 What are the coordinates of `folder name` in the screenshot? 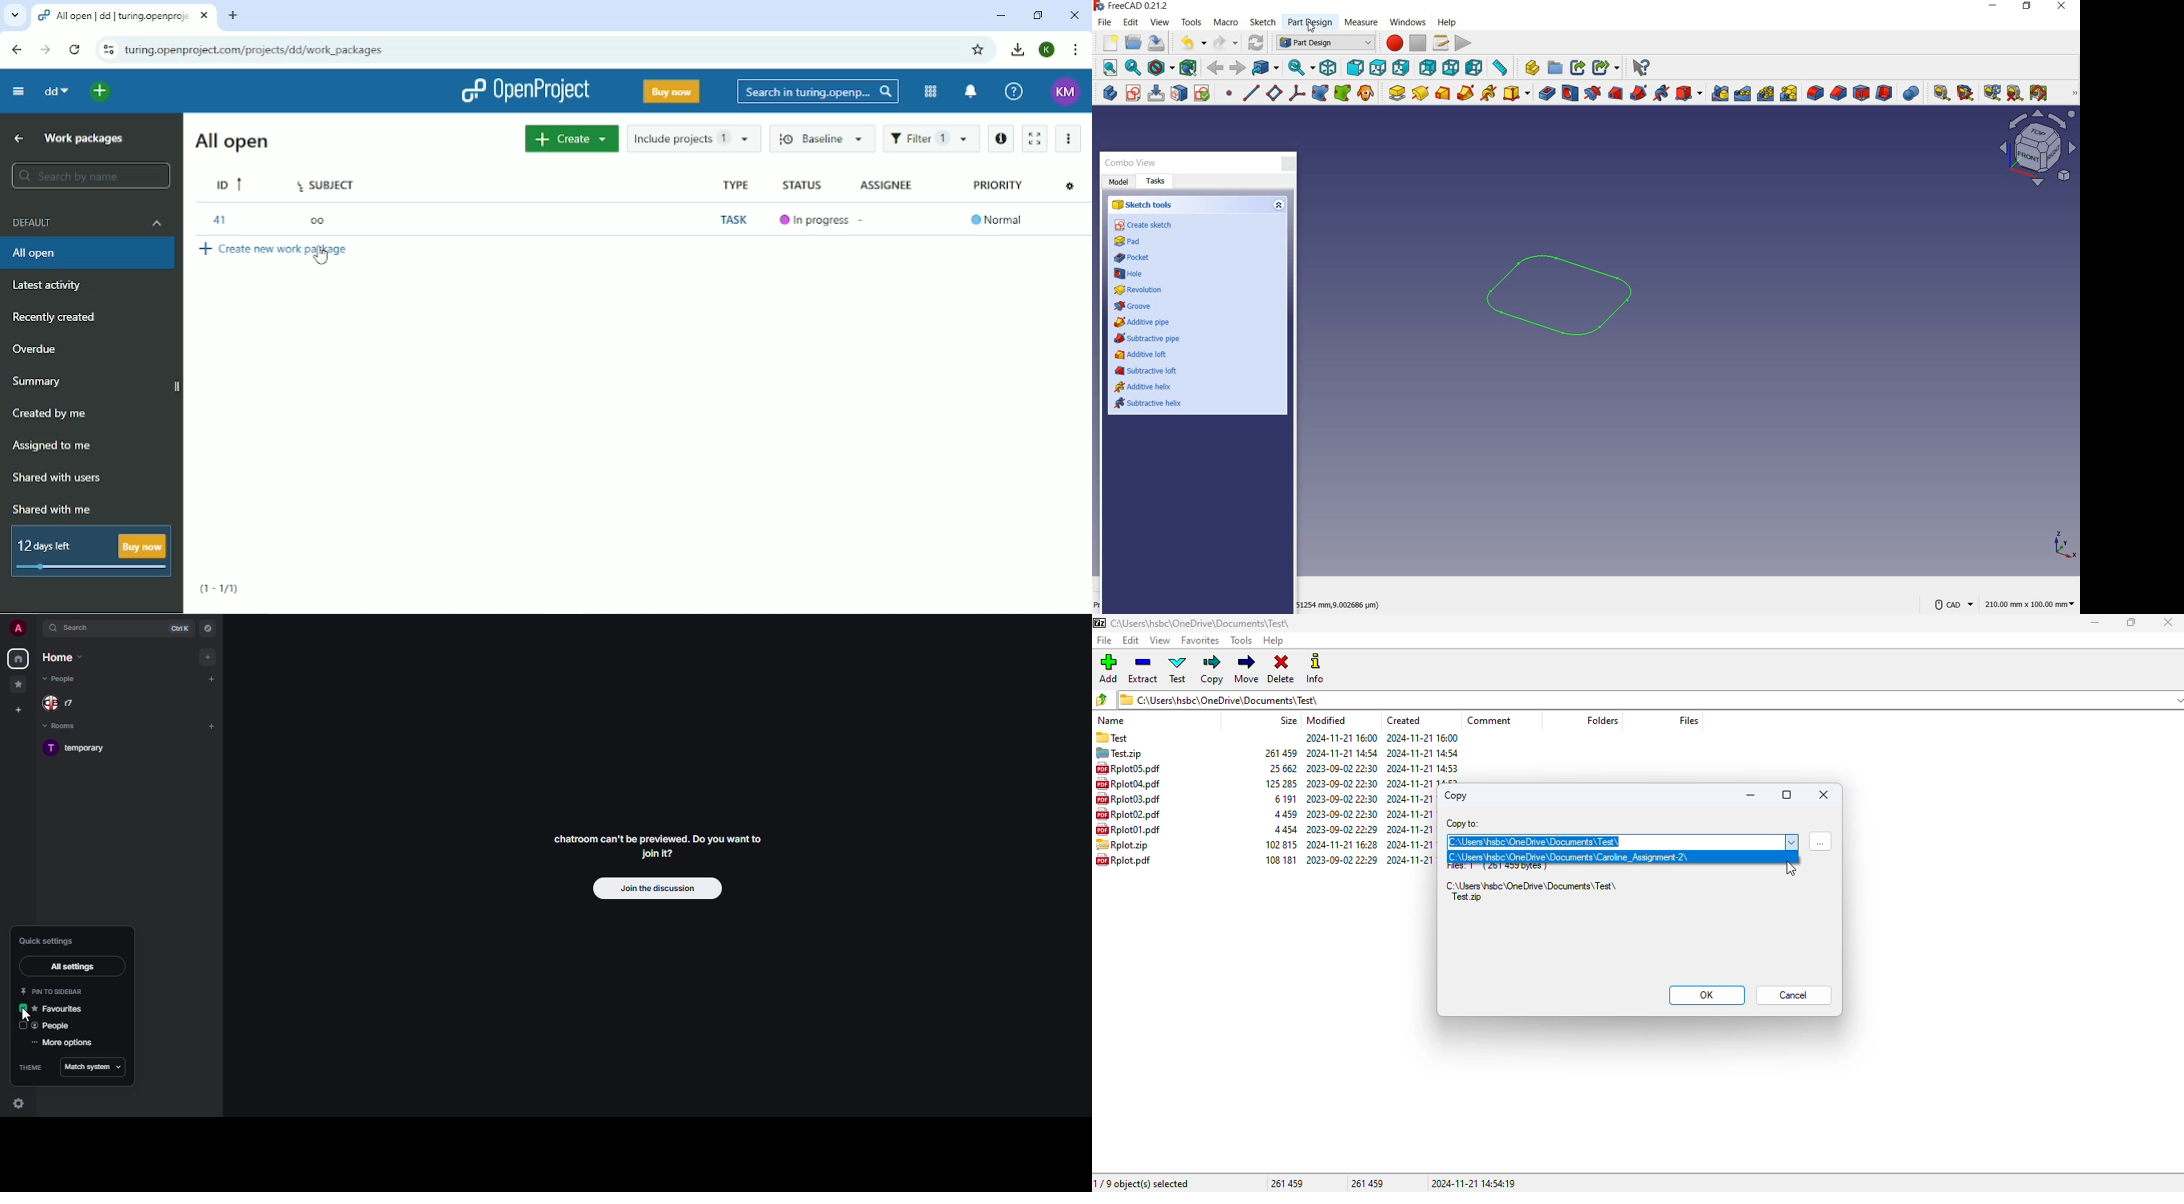 It's located at (1200, 623).